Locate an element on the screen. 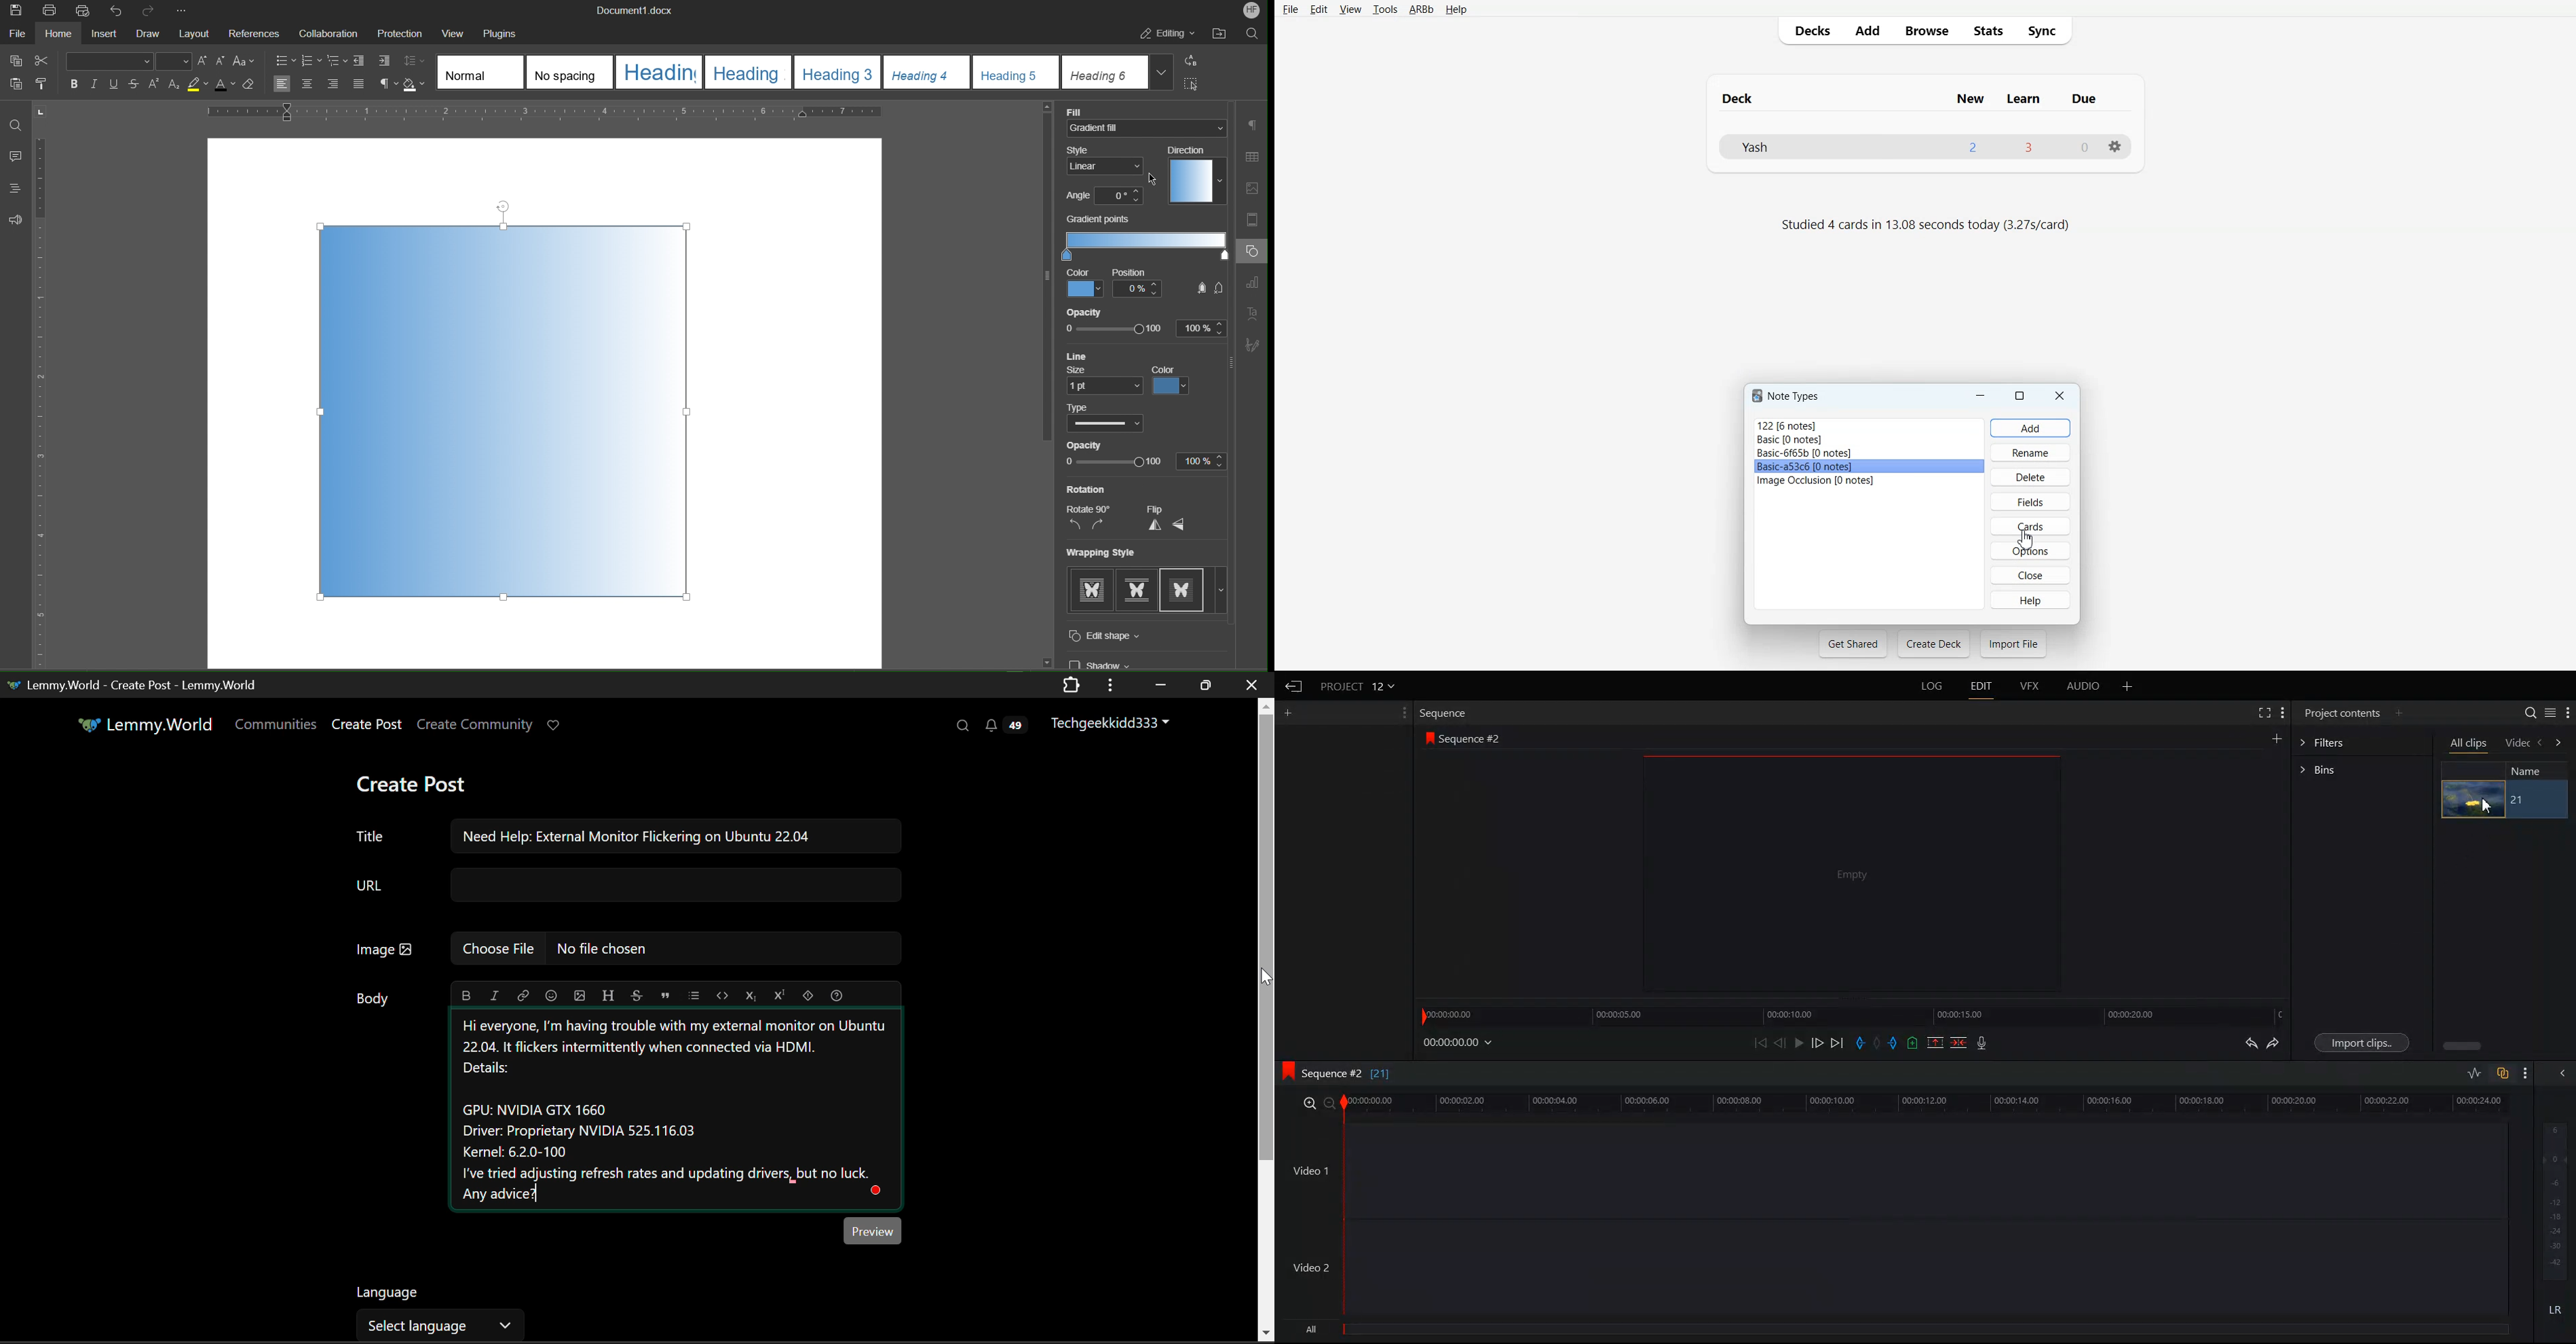 This screenshot has height=1344, width=2576. Window Options is located at coordinates (1112, 685).